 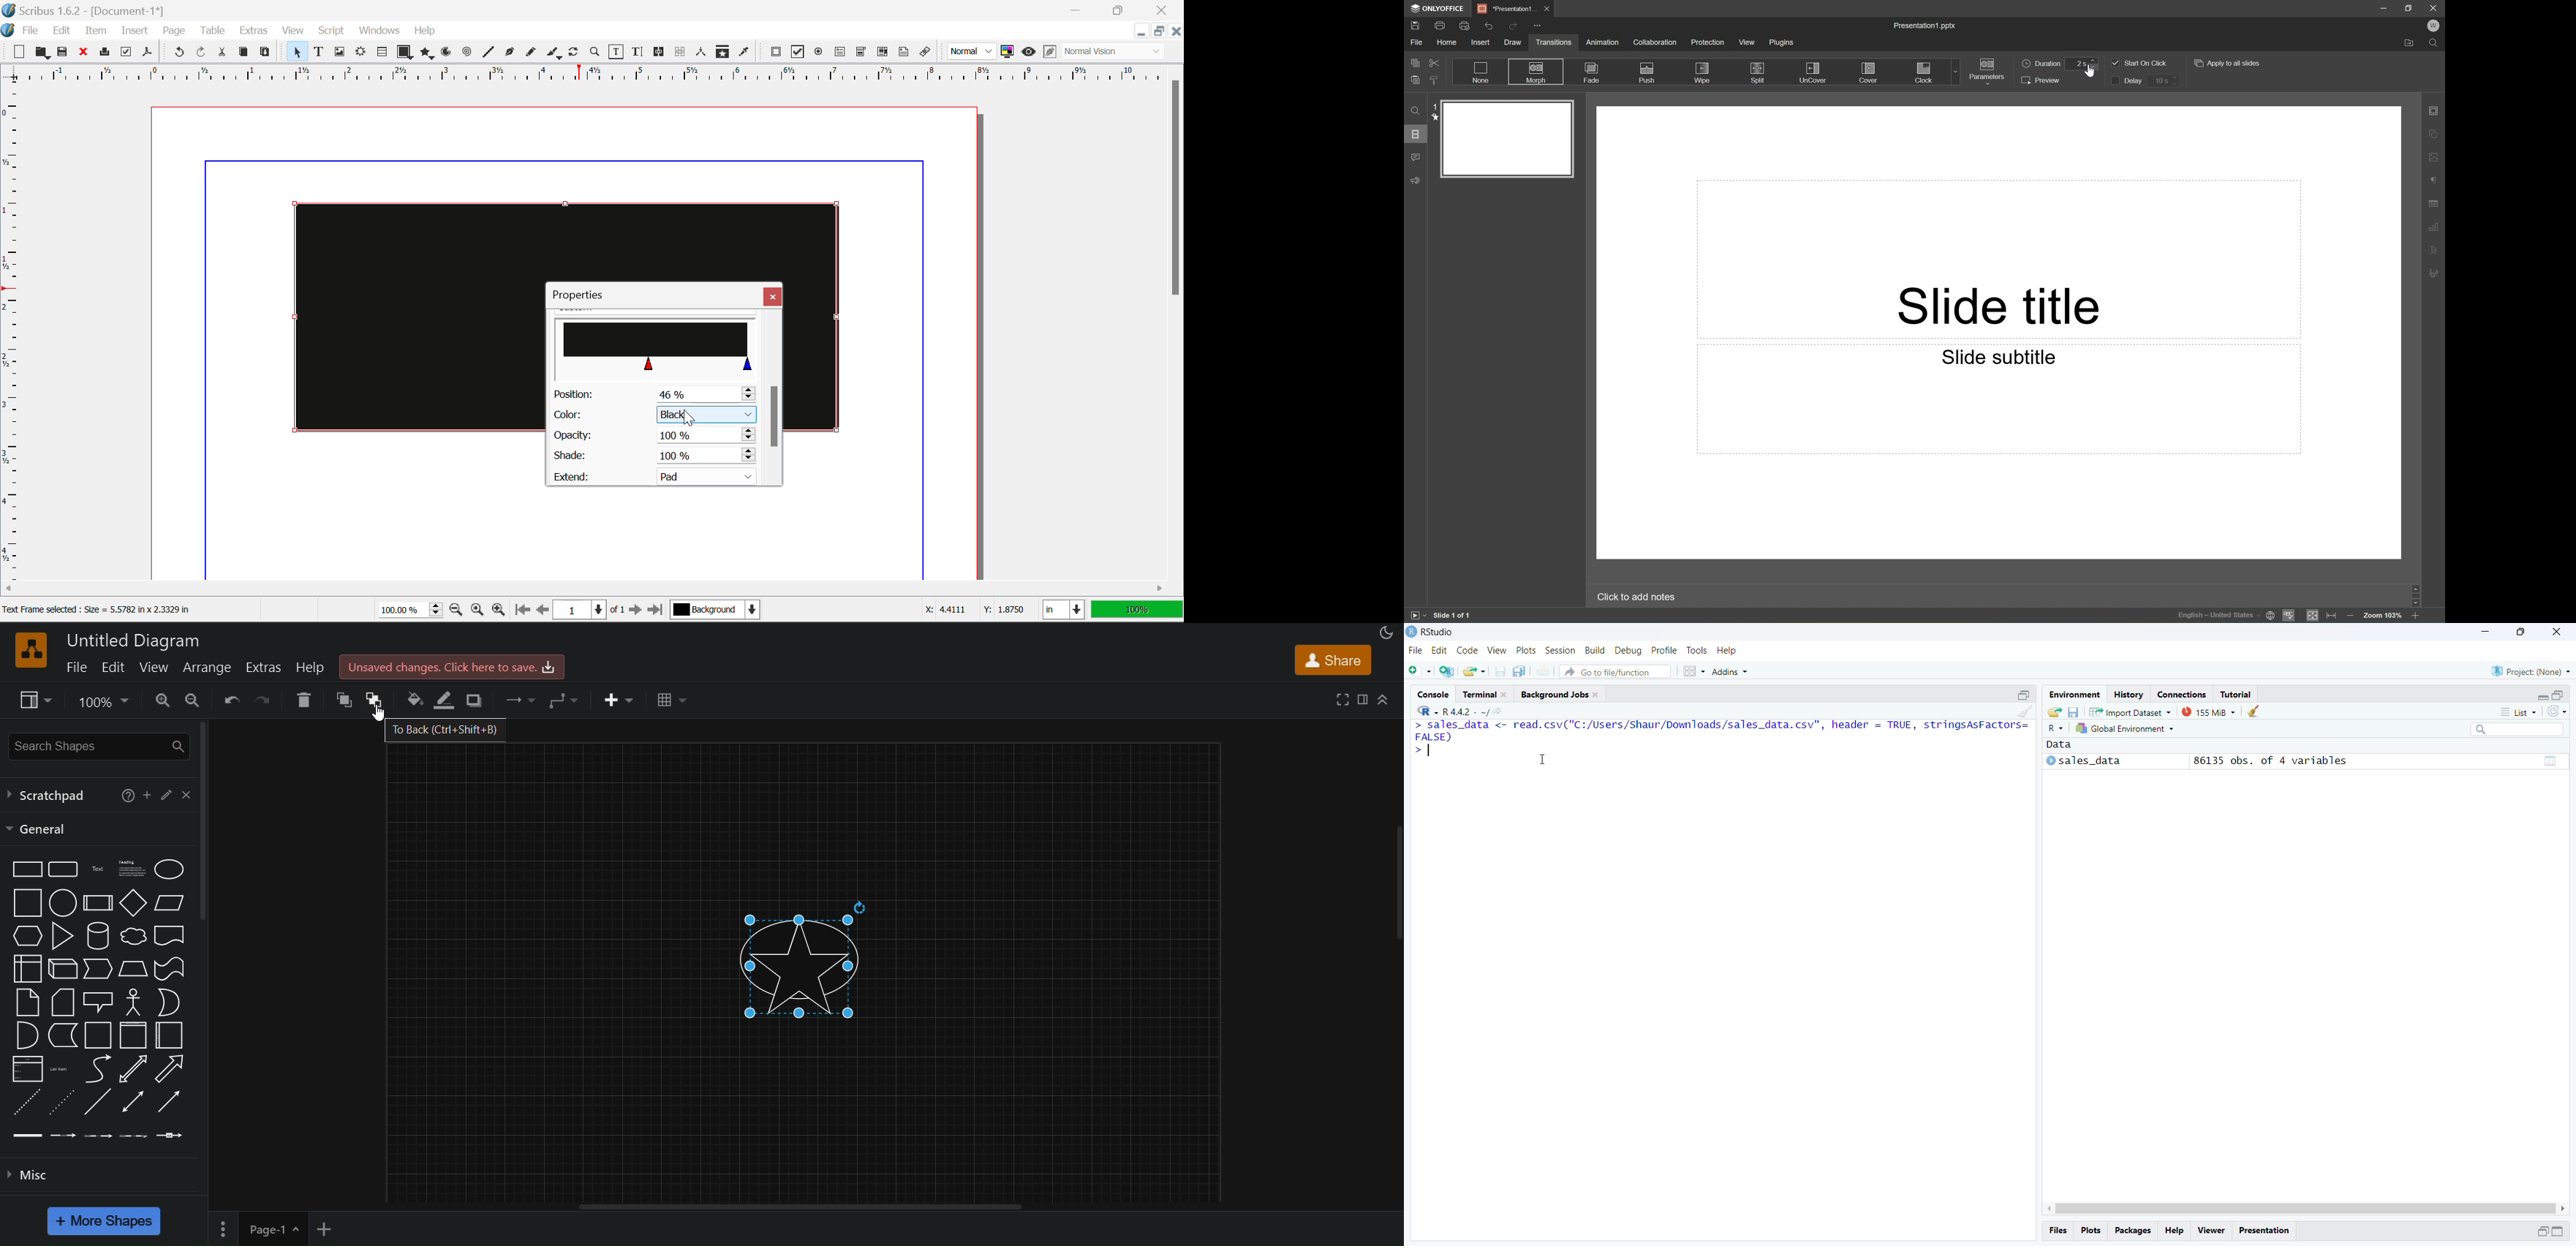 I want to click on Plots, so click(x=1528, y=650).